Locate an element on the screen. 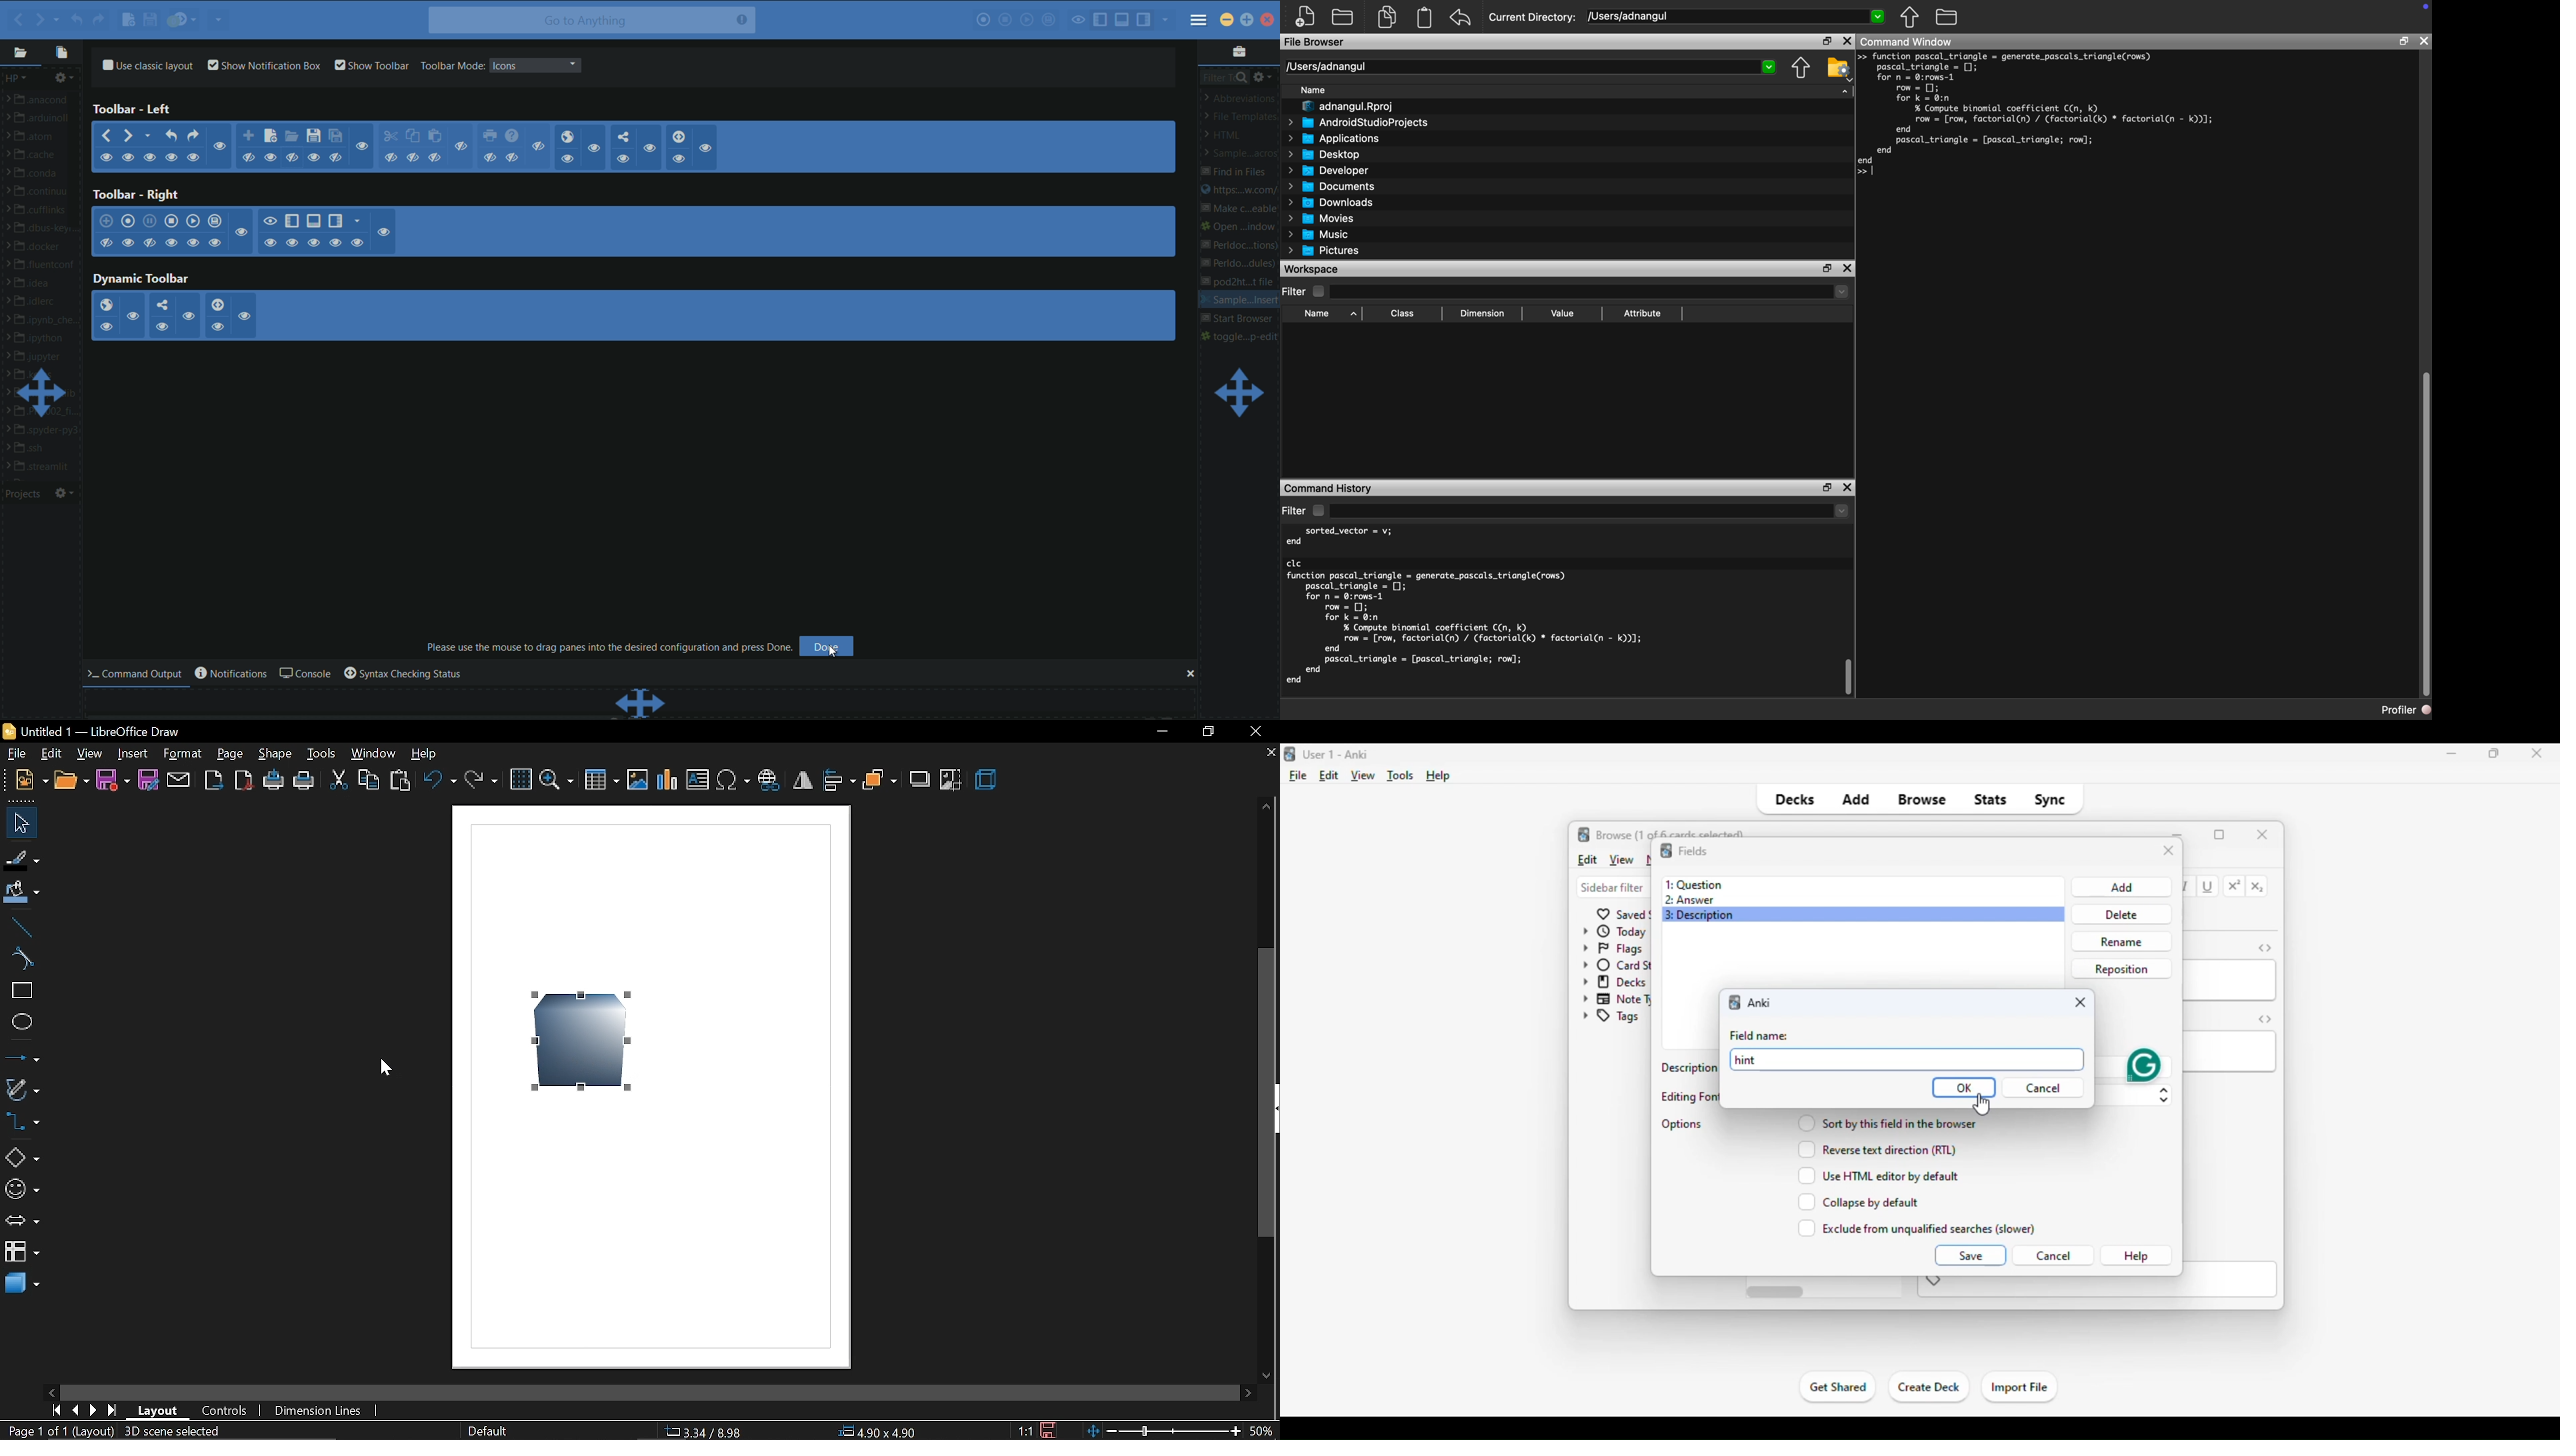 This screenshot has width=2576, height=1456. shape is located at coordinates (276, 754).